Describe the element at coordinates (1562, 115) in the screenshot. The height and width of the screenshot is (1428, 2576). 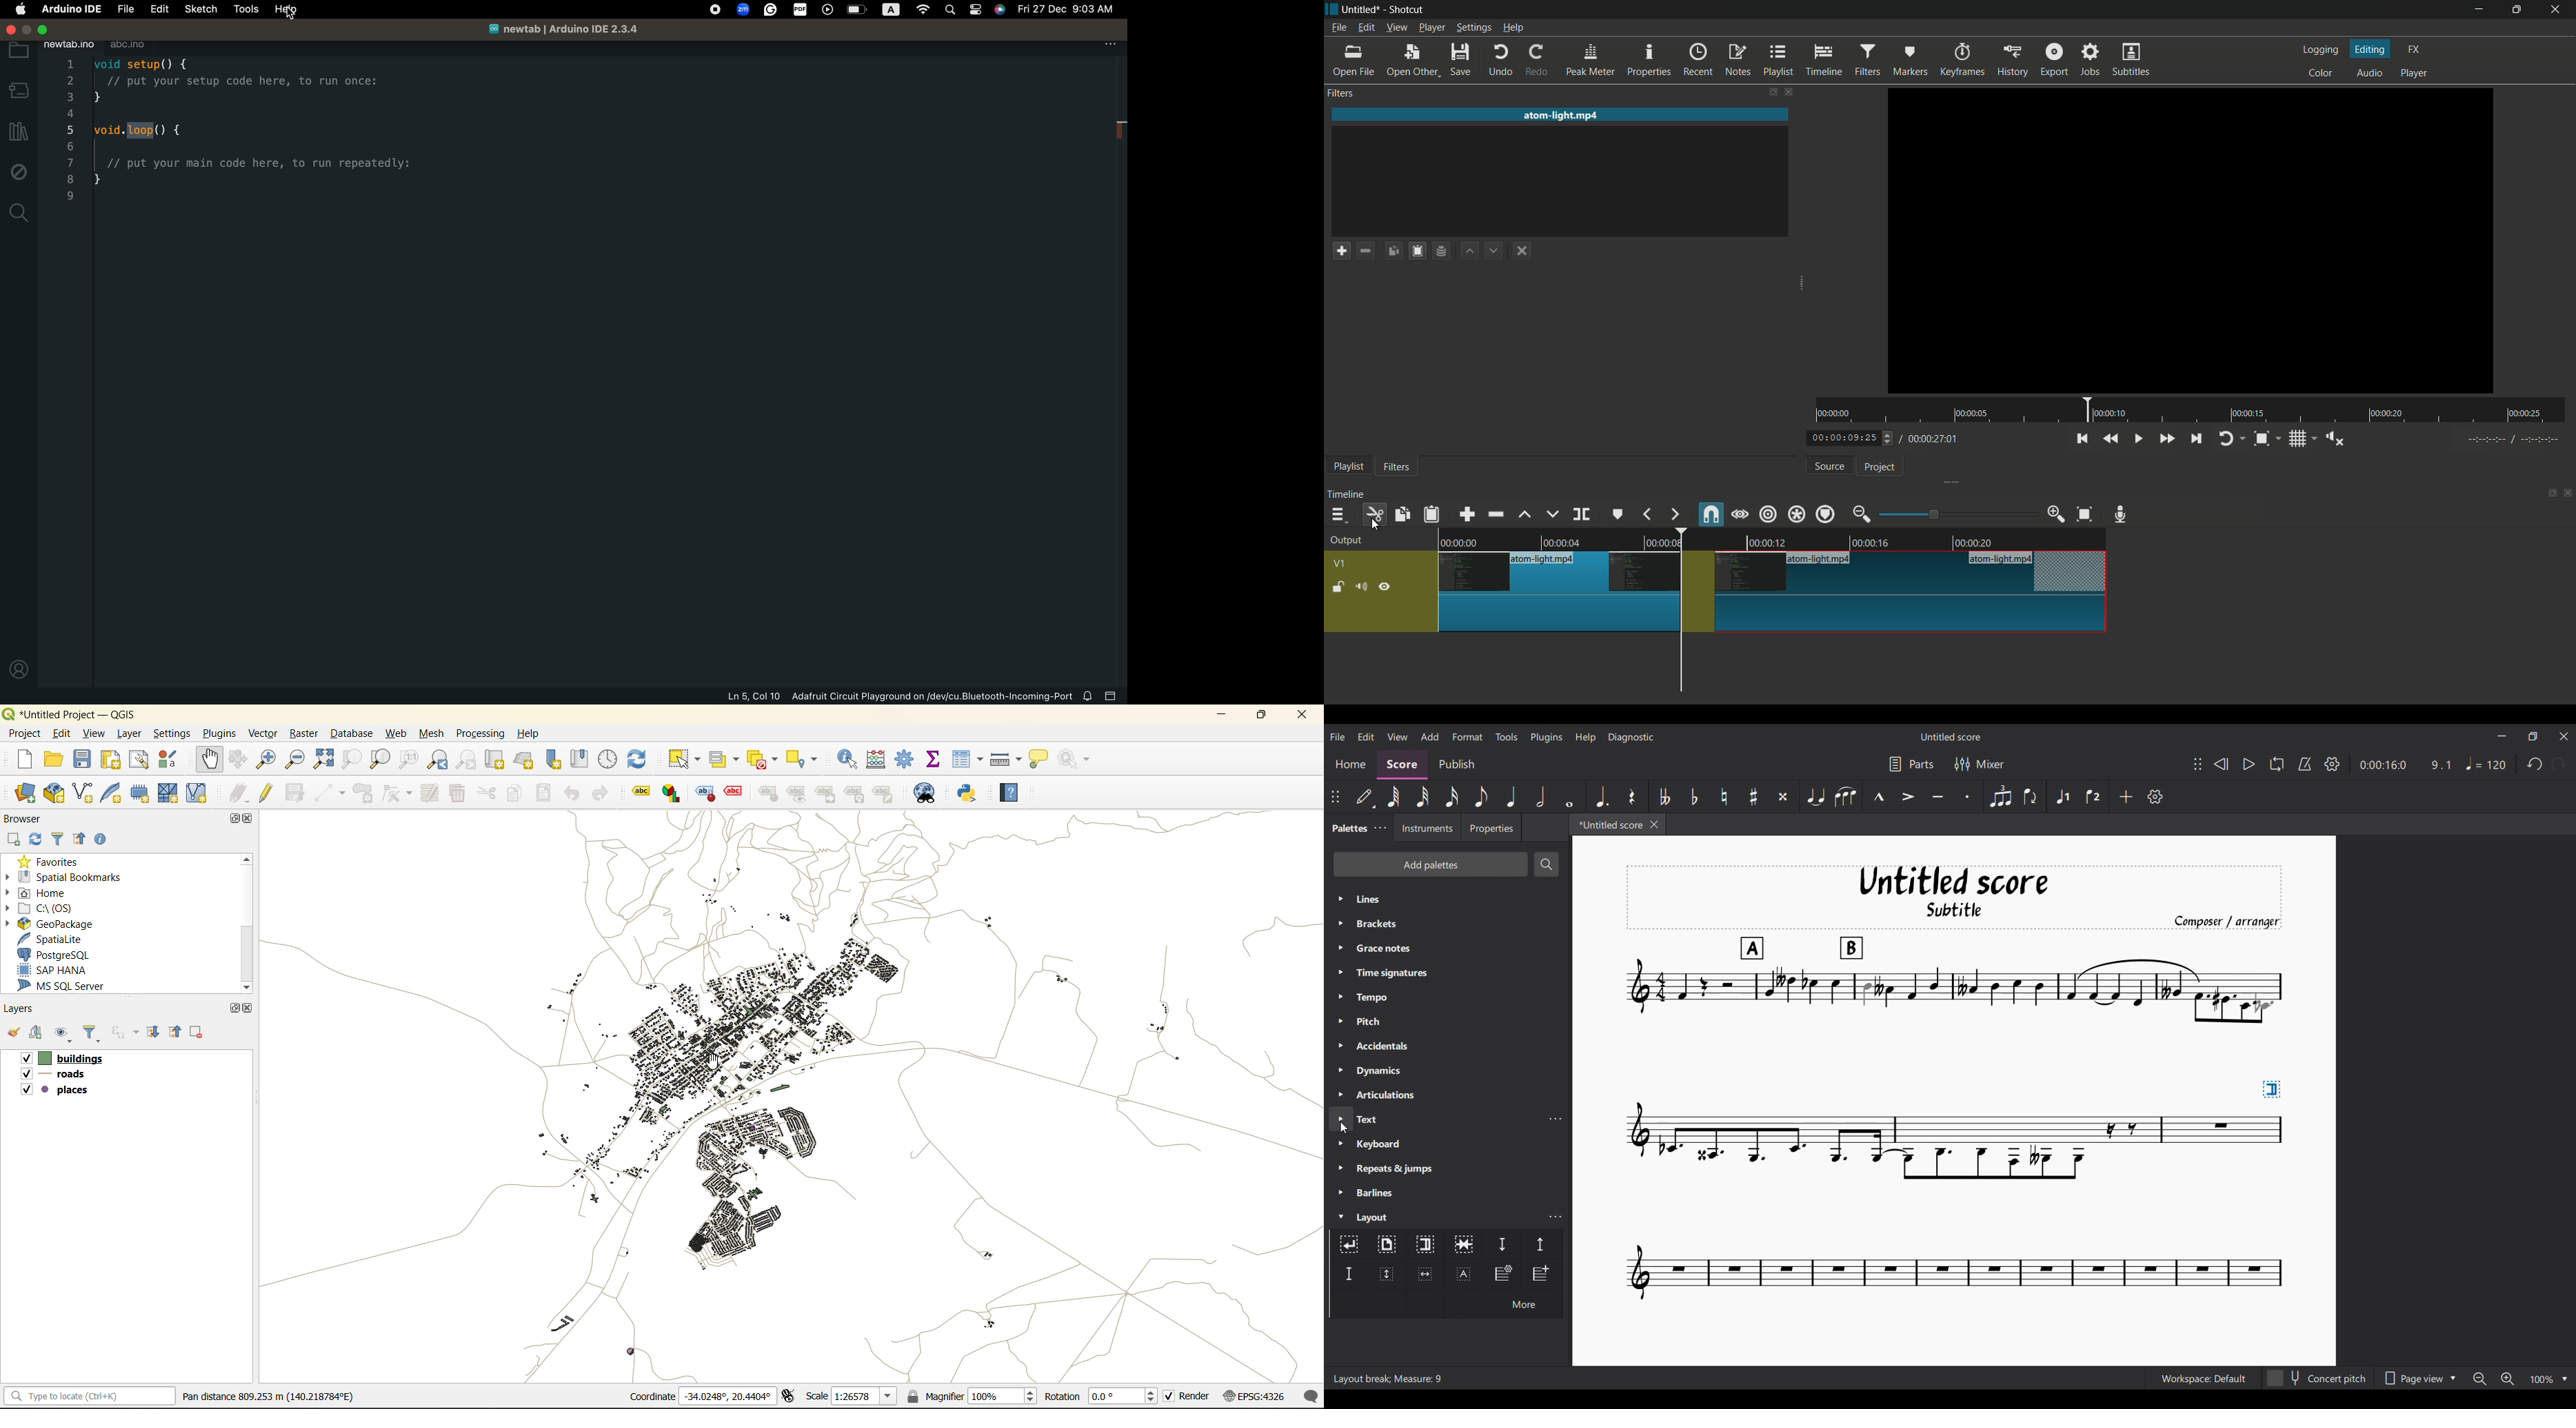
I see `` at that location.